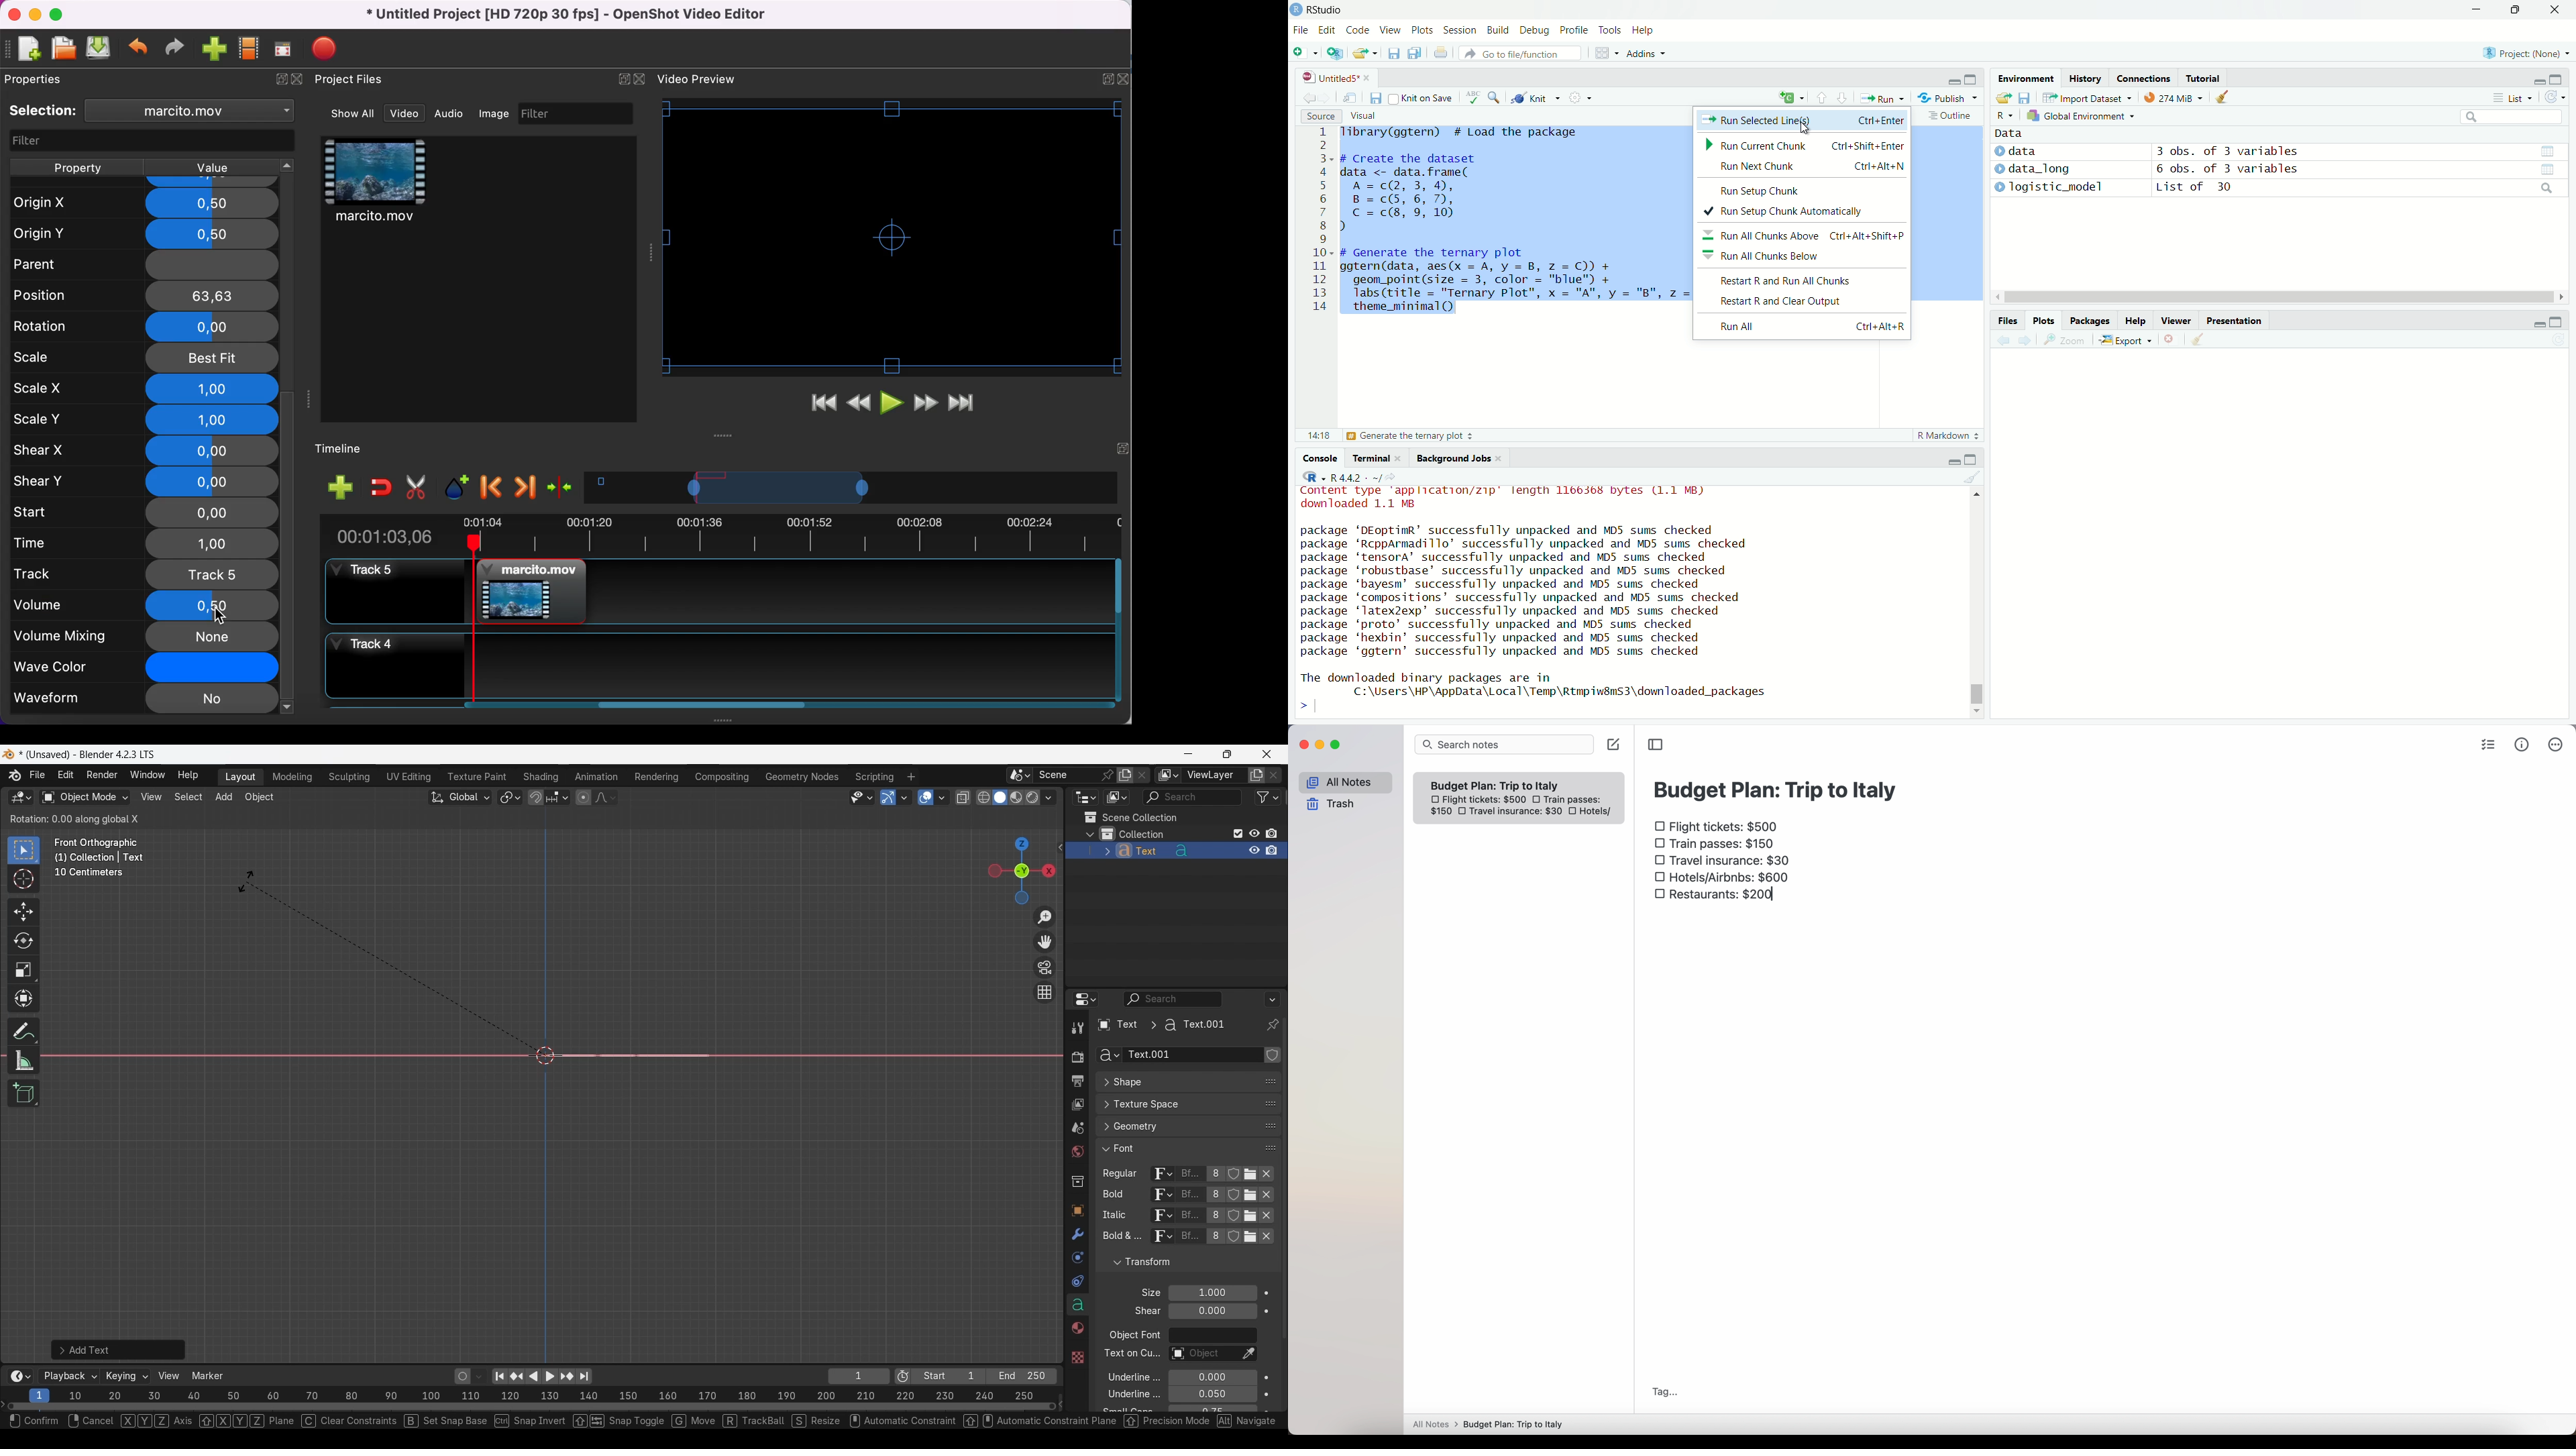 Image resolution: width=2576 pixels, height=1456 pixels. I want to click on upward, so click(1822, 98).